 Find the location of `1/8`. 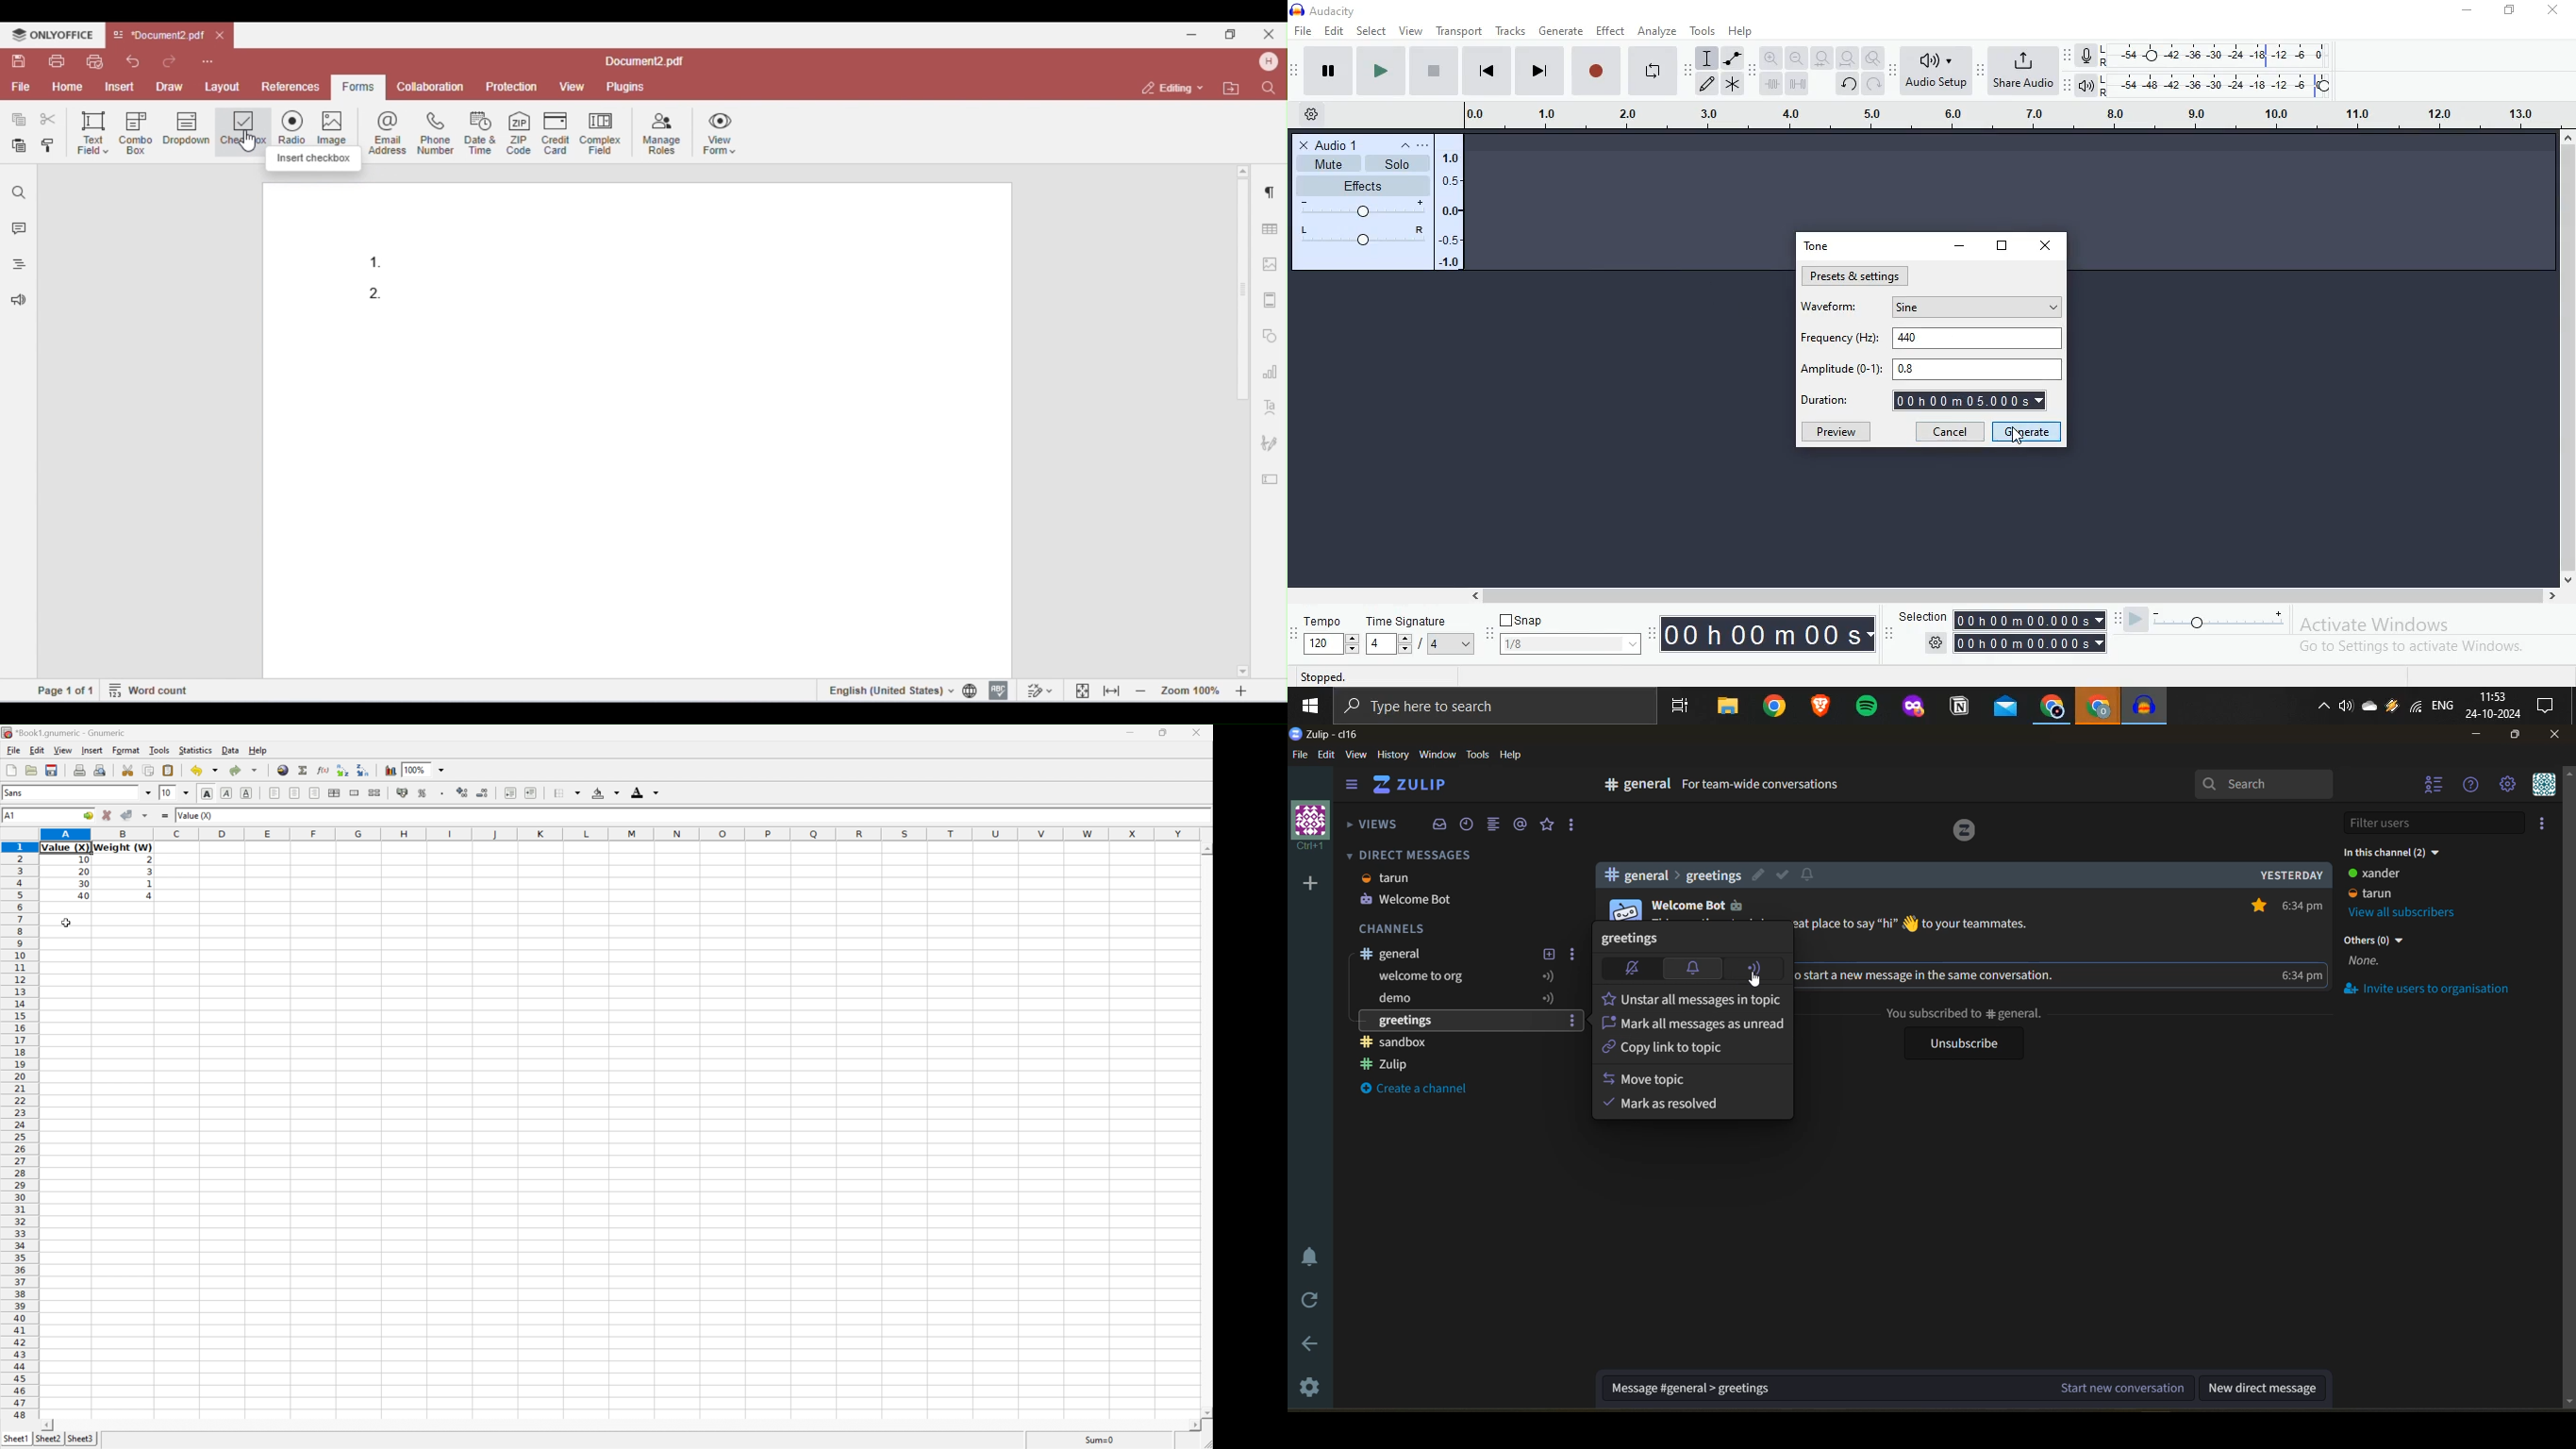

1/8 is located at coordinates (1569, 644).